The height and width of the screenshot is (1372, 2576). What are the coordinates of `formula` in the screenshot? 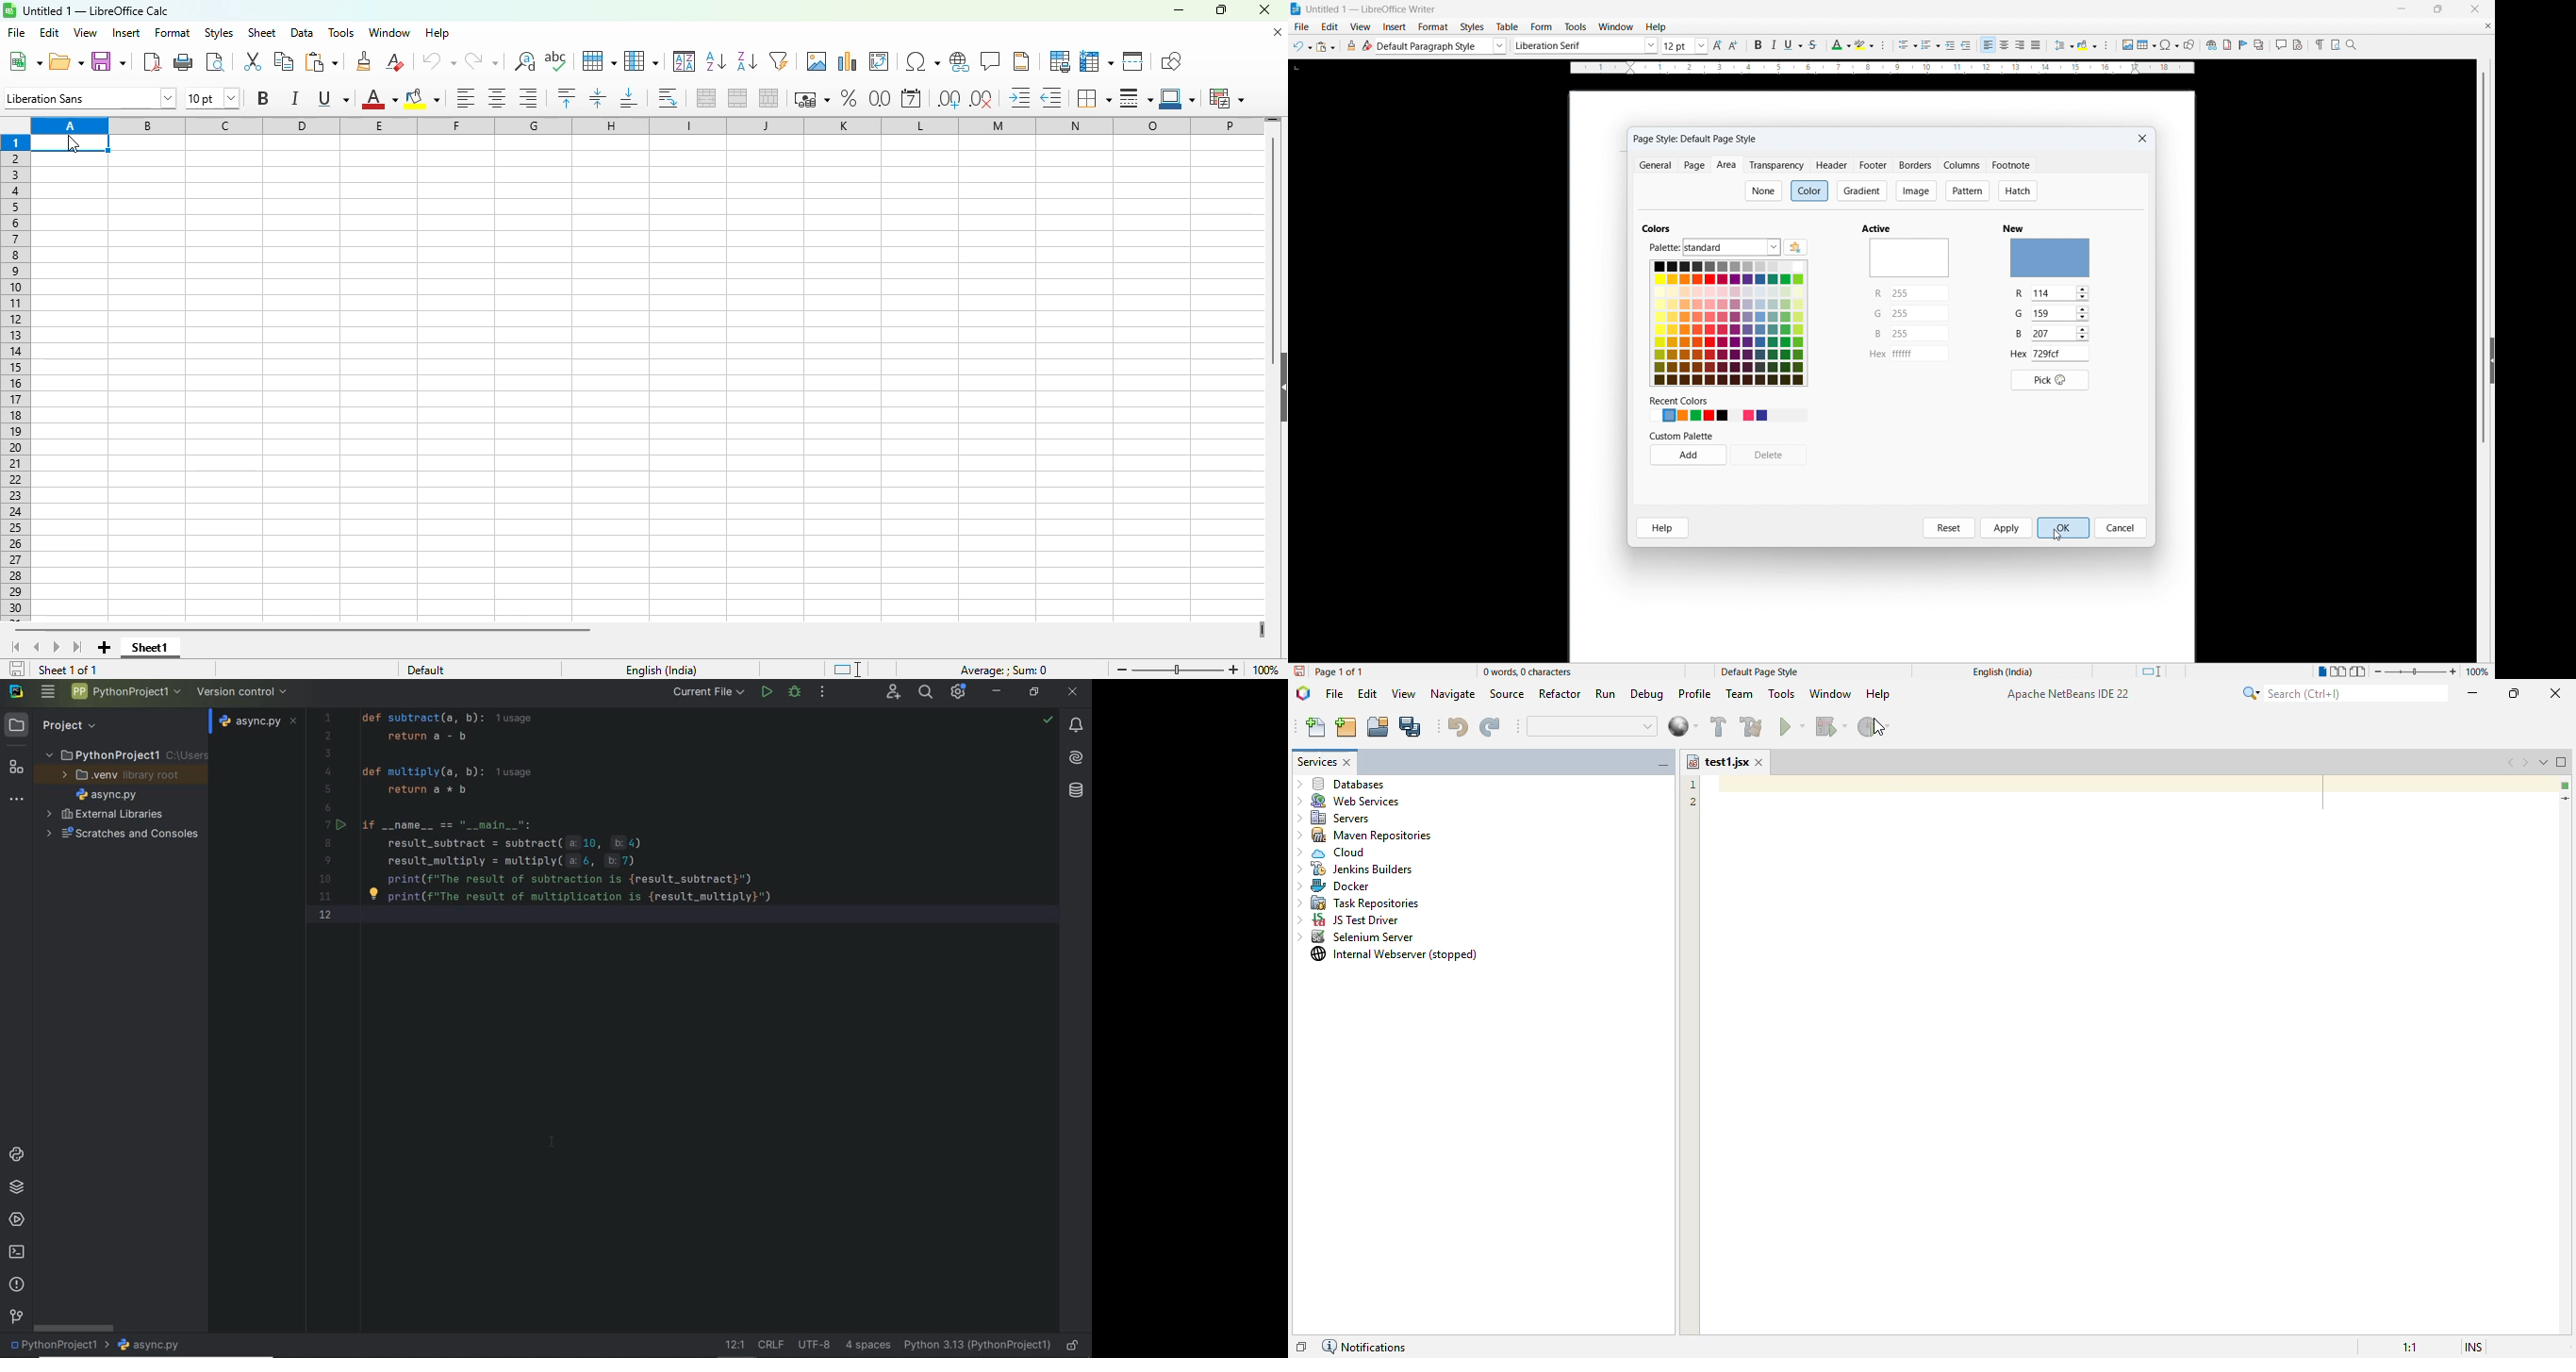 It's located at (1003, 671).